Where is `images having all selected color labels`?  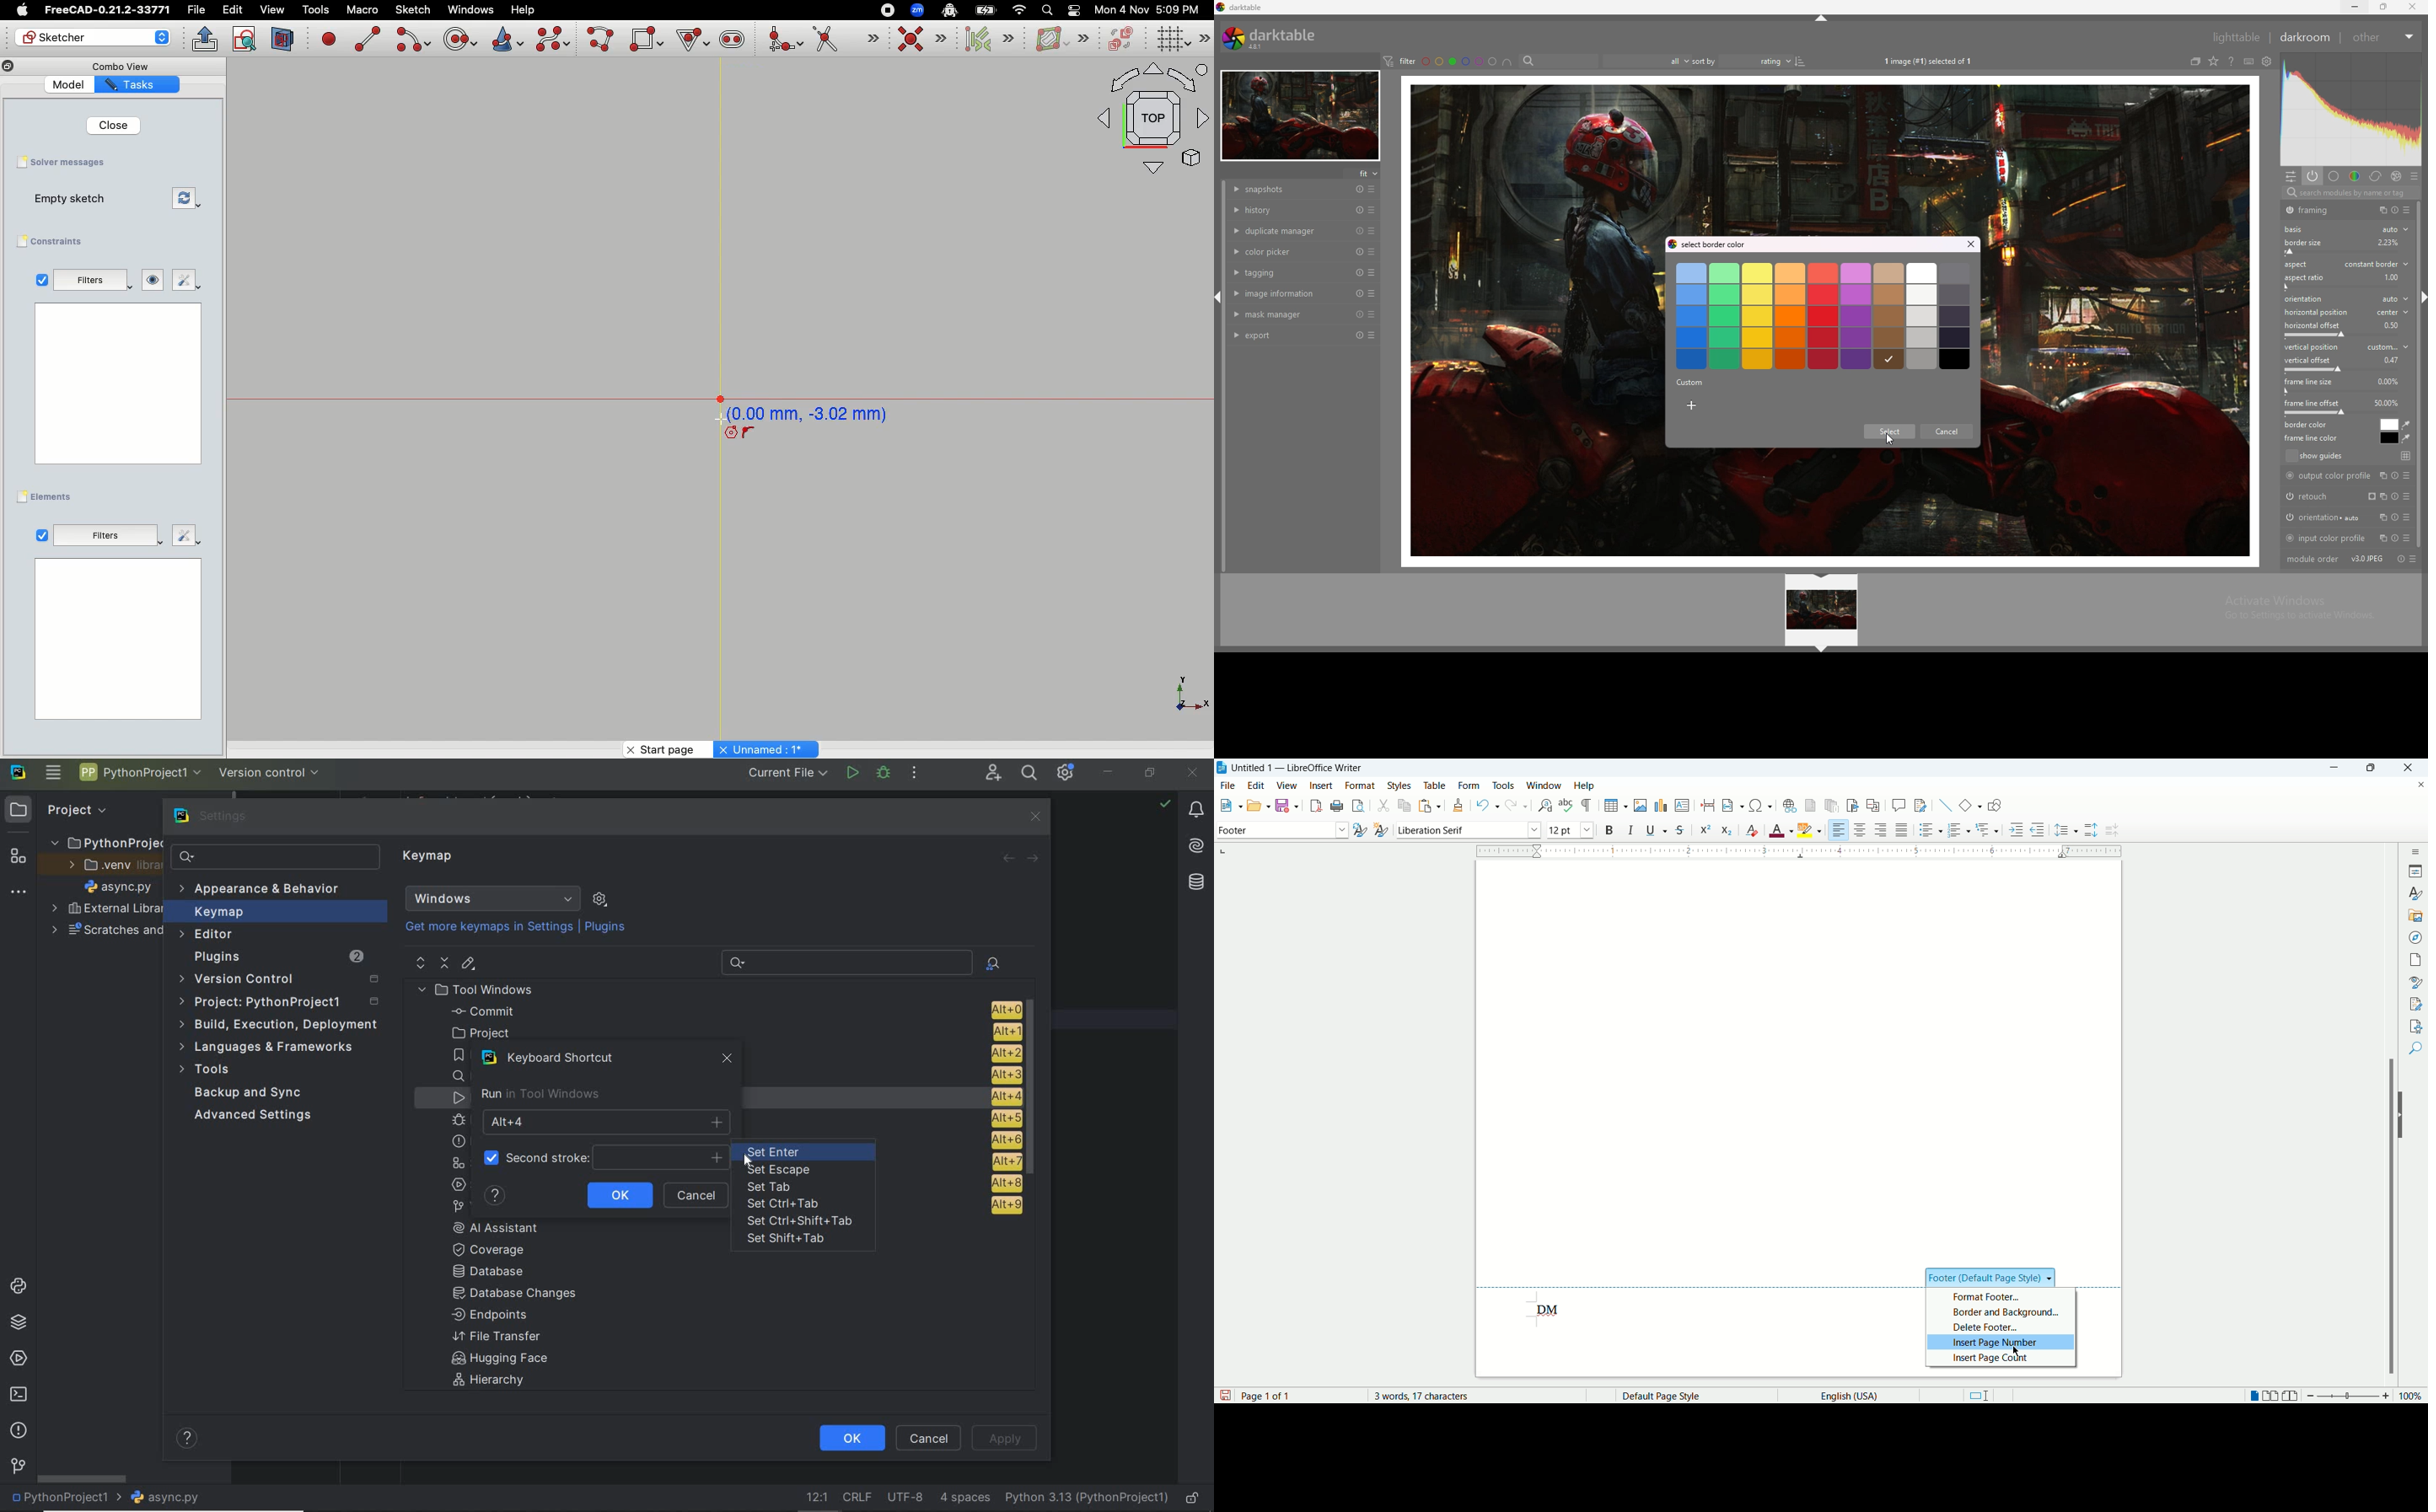
images having all selected color labels is located at coordinates (1507, 61).